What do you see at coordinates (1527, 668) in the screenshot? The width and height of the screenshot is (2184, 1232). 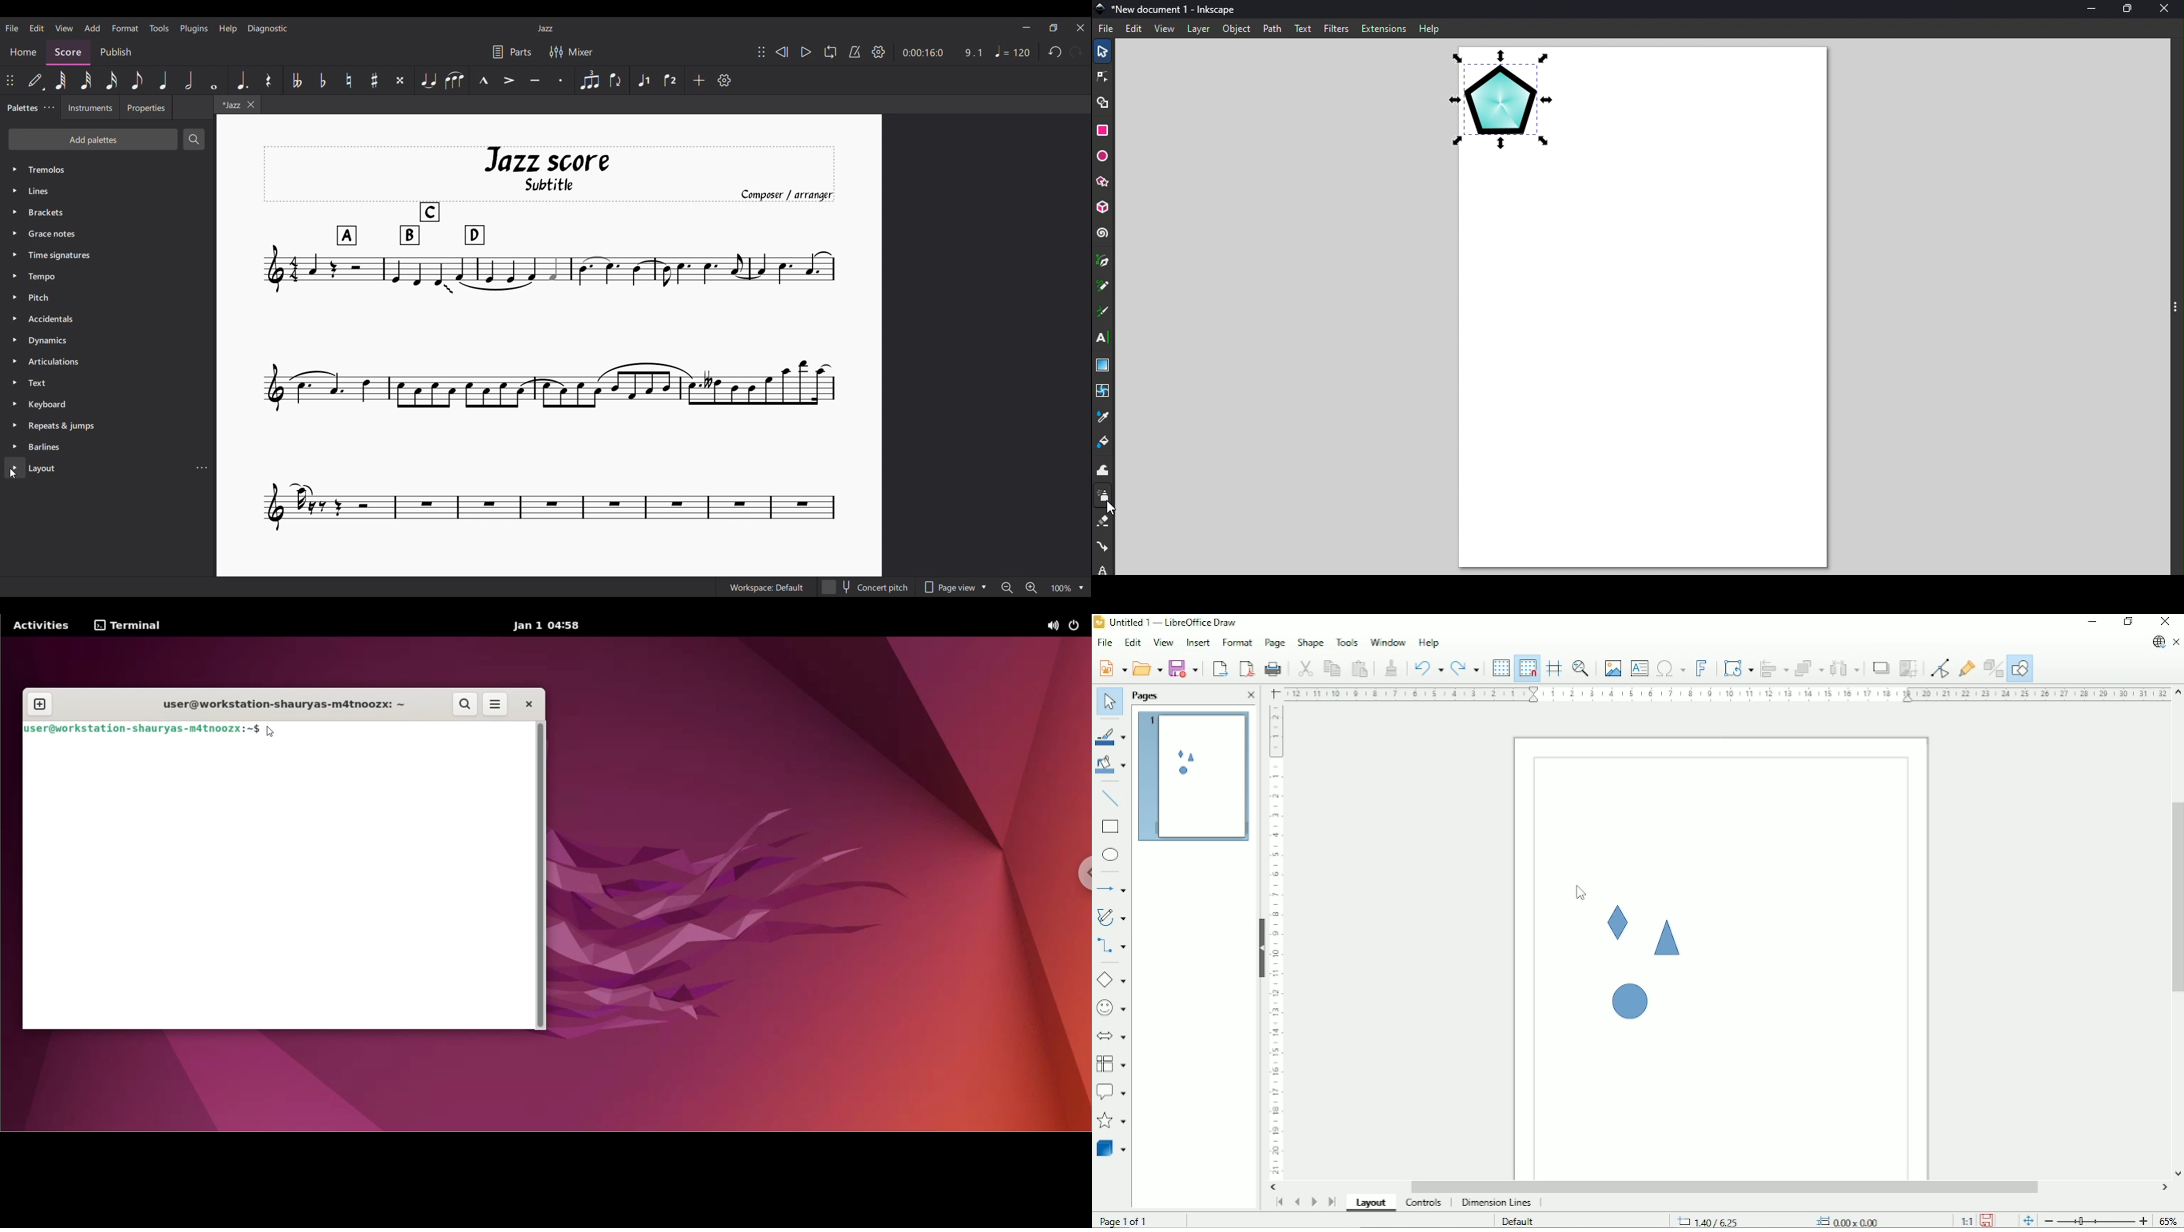 I see `Snap to grid` at bounding box center [1527, 668].